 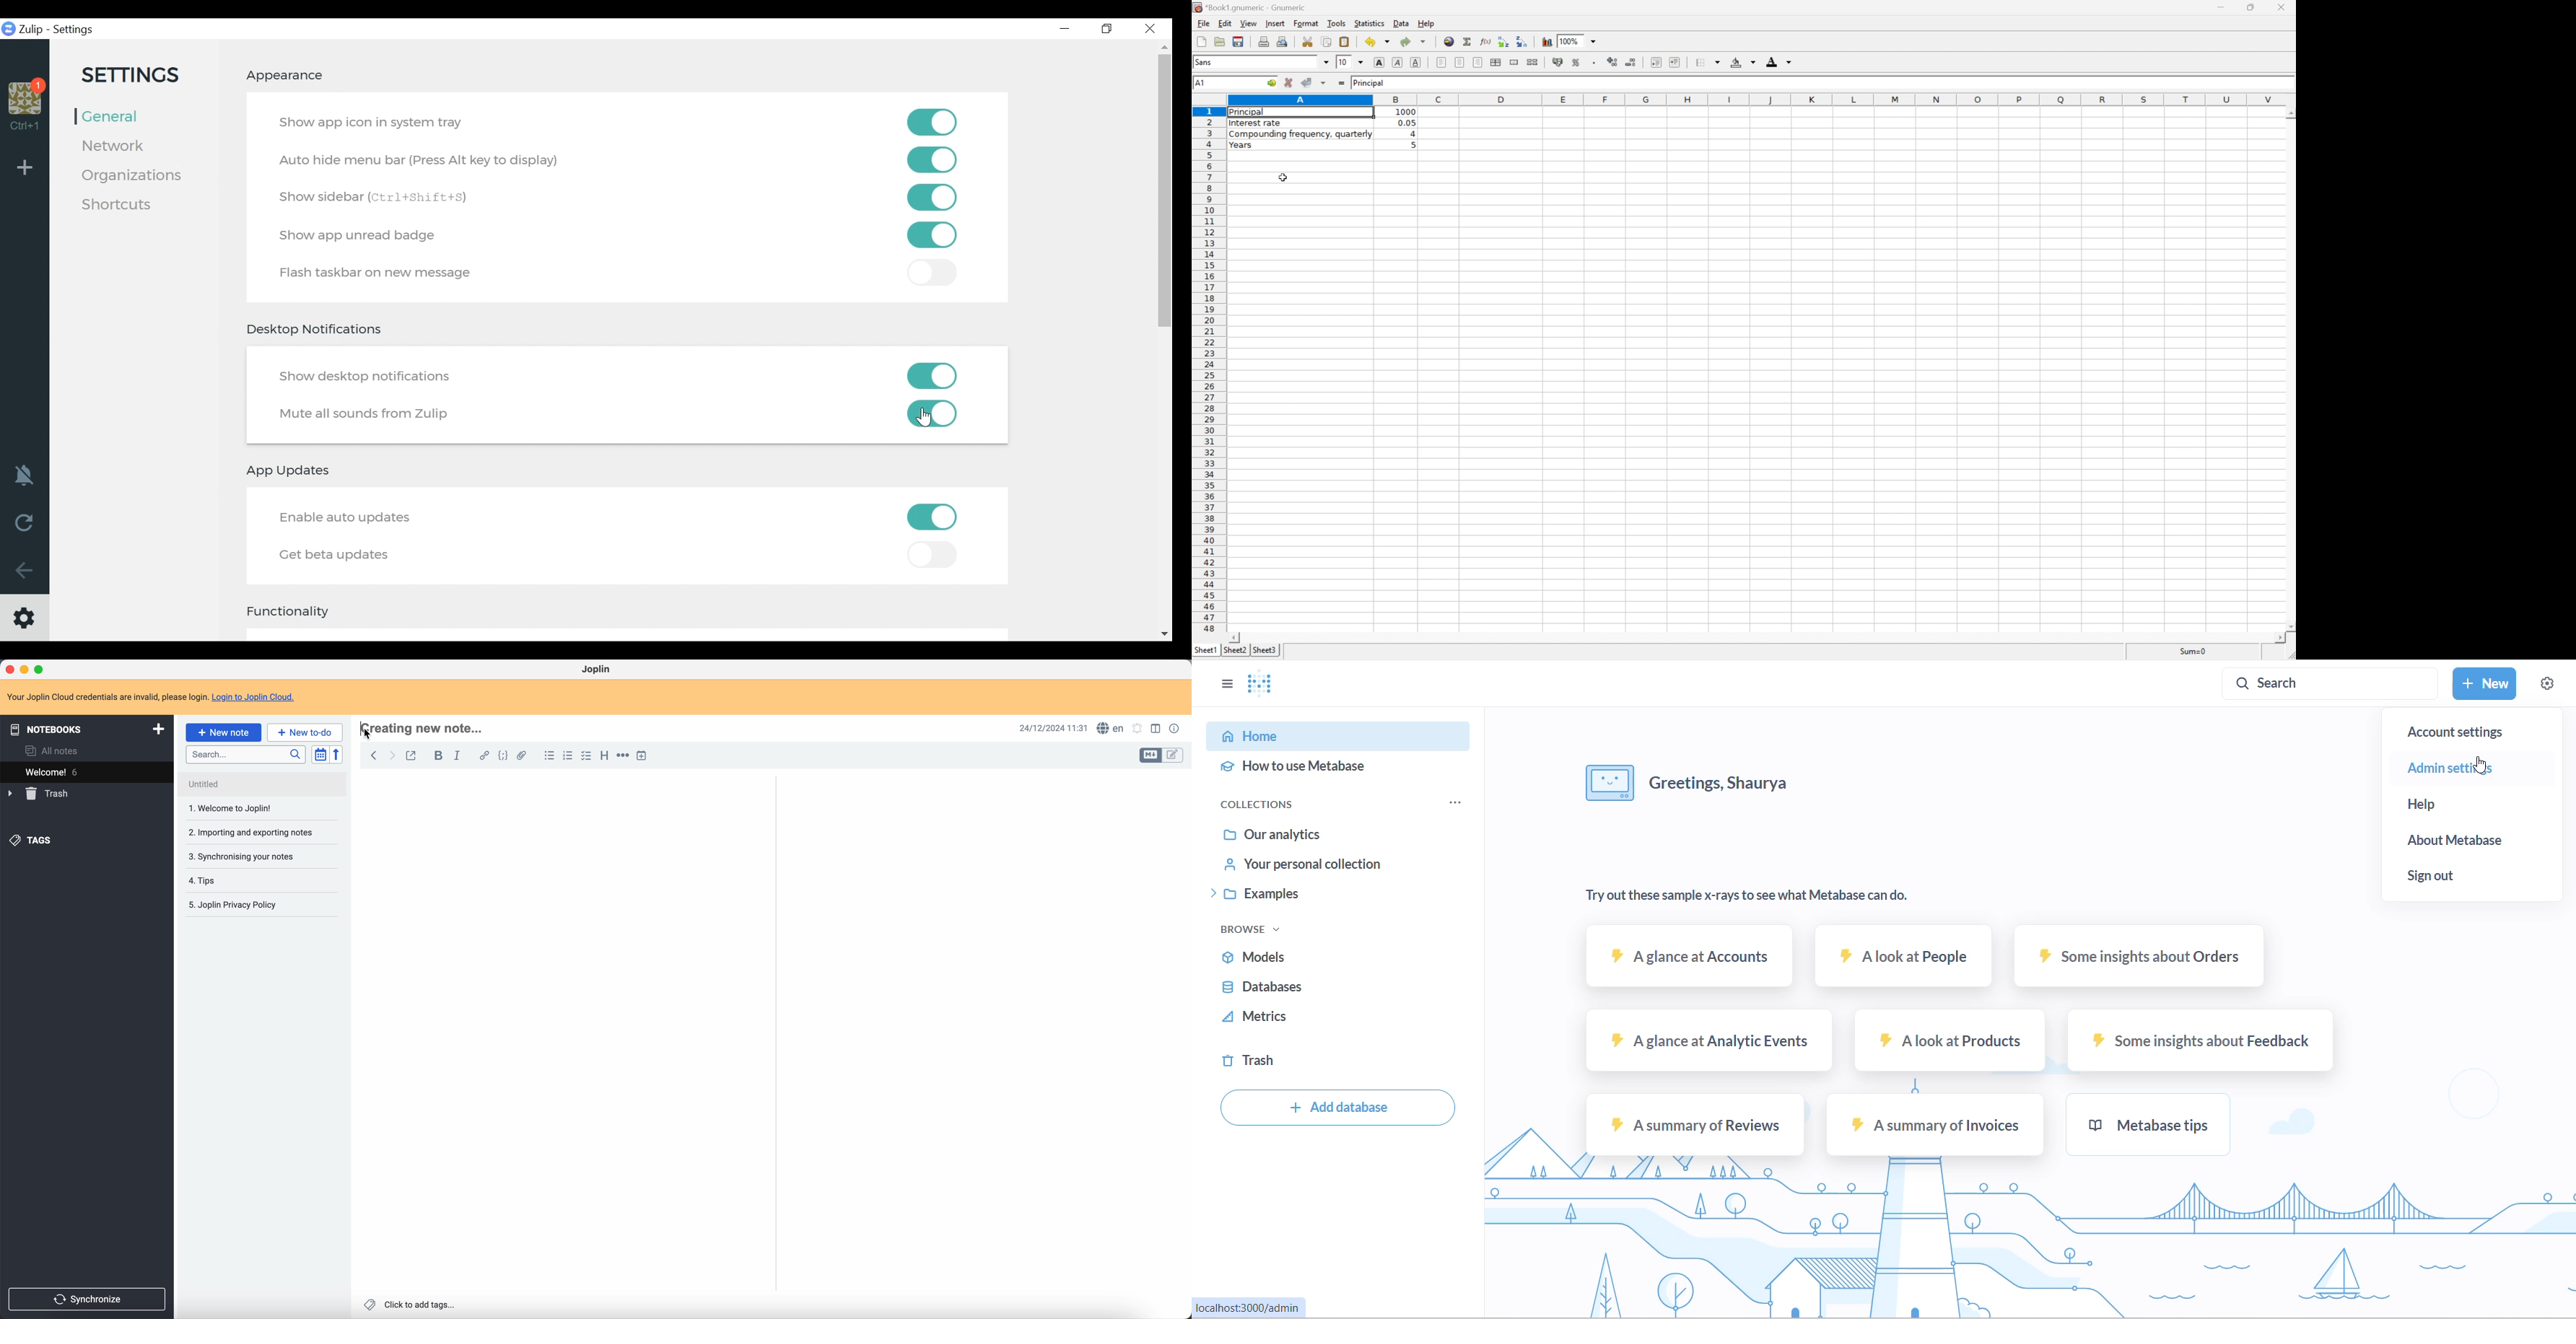 I want to click on search bar, so click(x=244, y=756).